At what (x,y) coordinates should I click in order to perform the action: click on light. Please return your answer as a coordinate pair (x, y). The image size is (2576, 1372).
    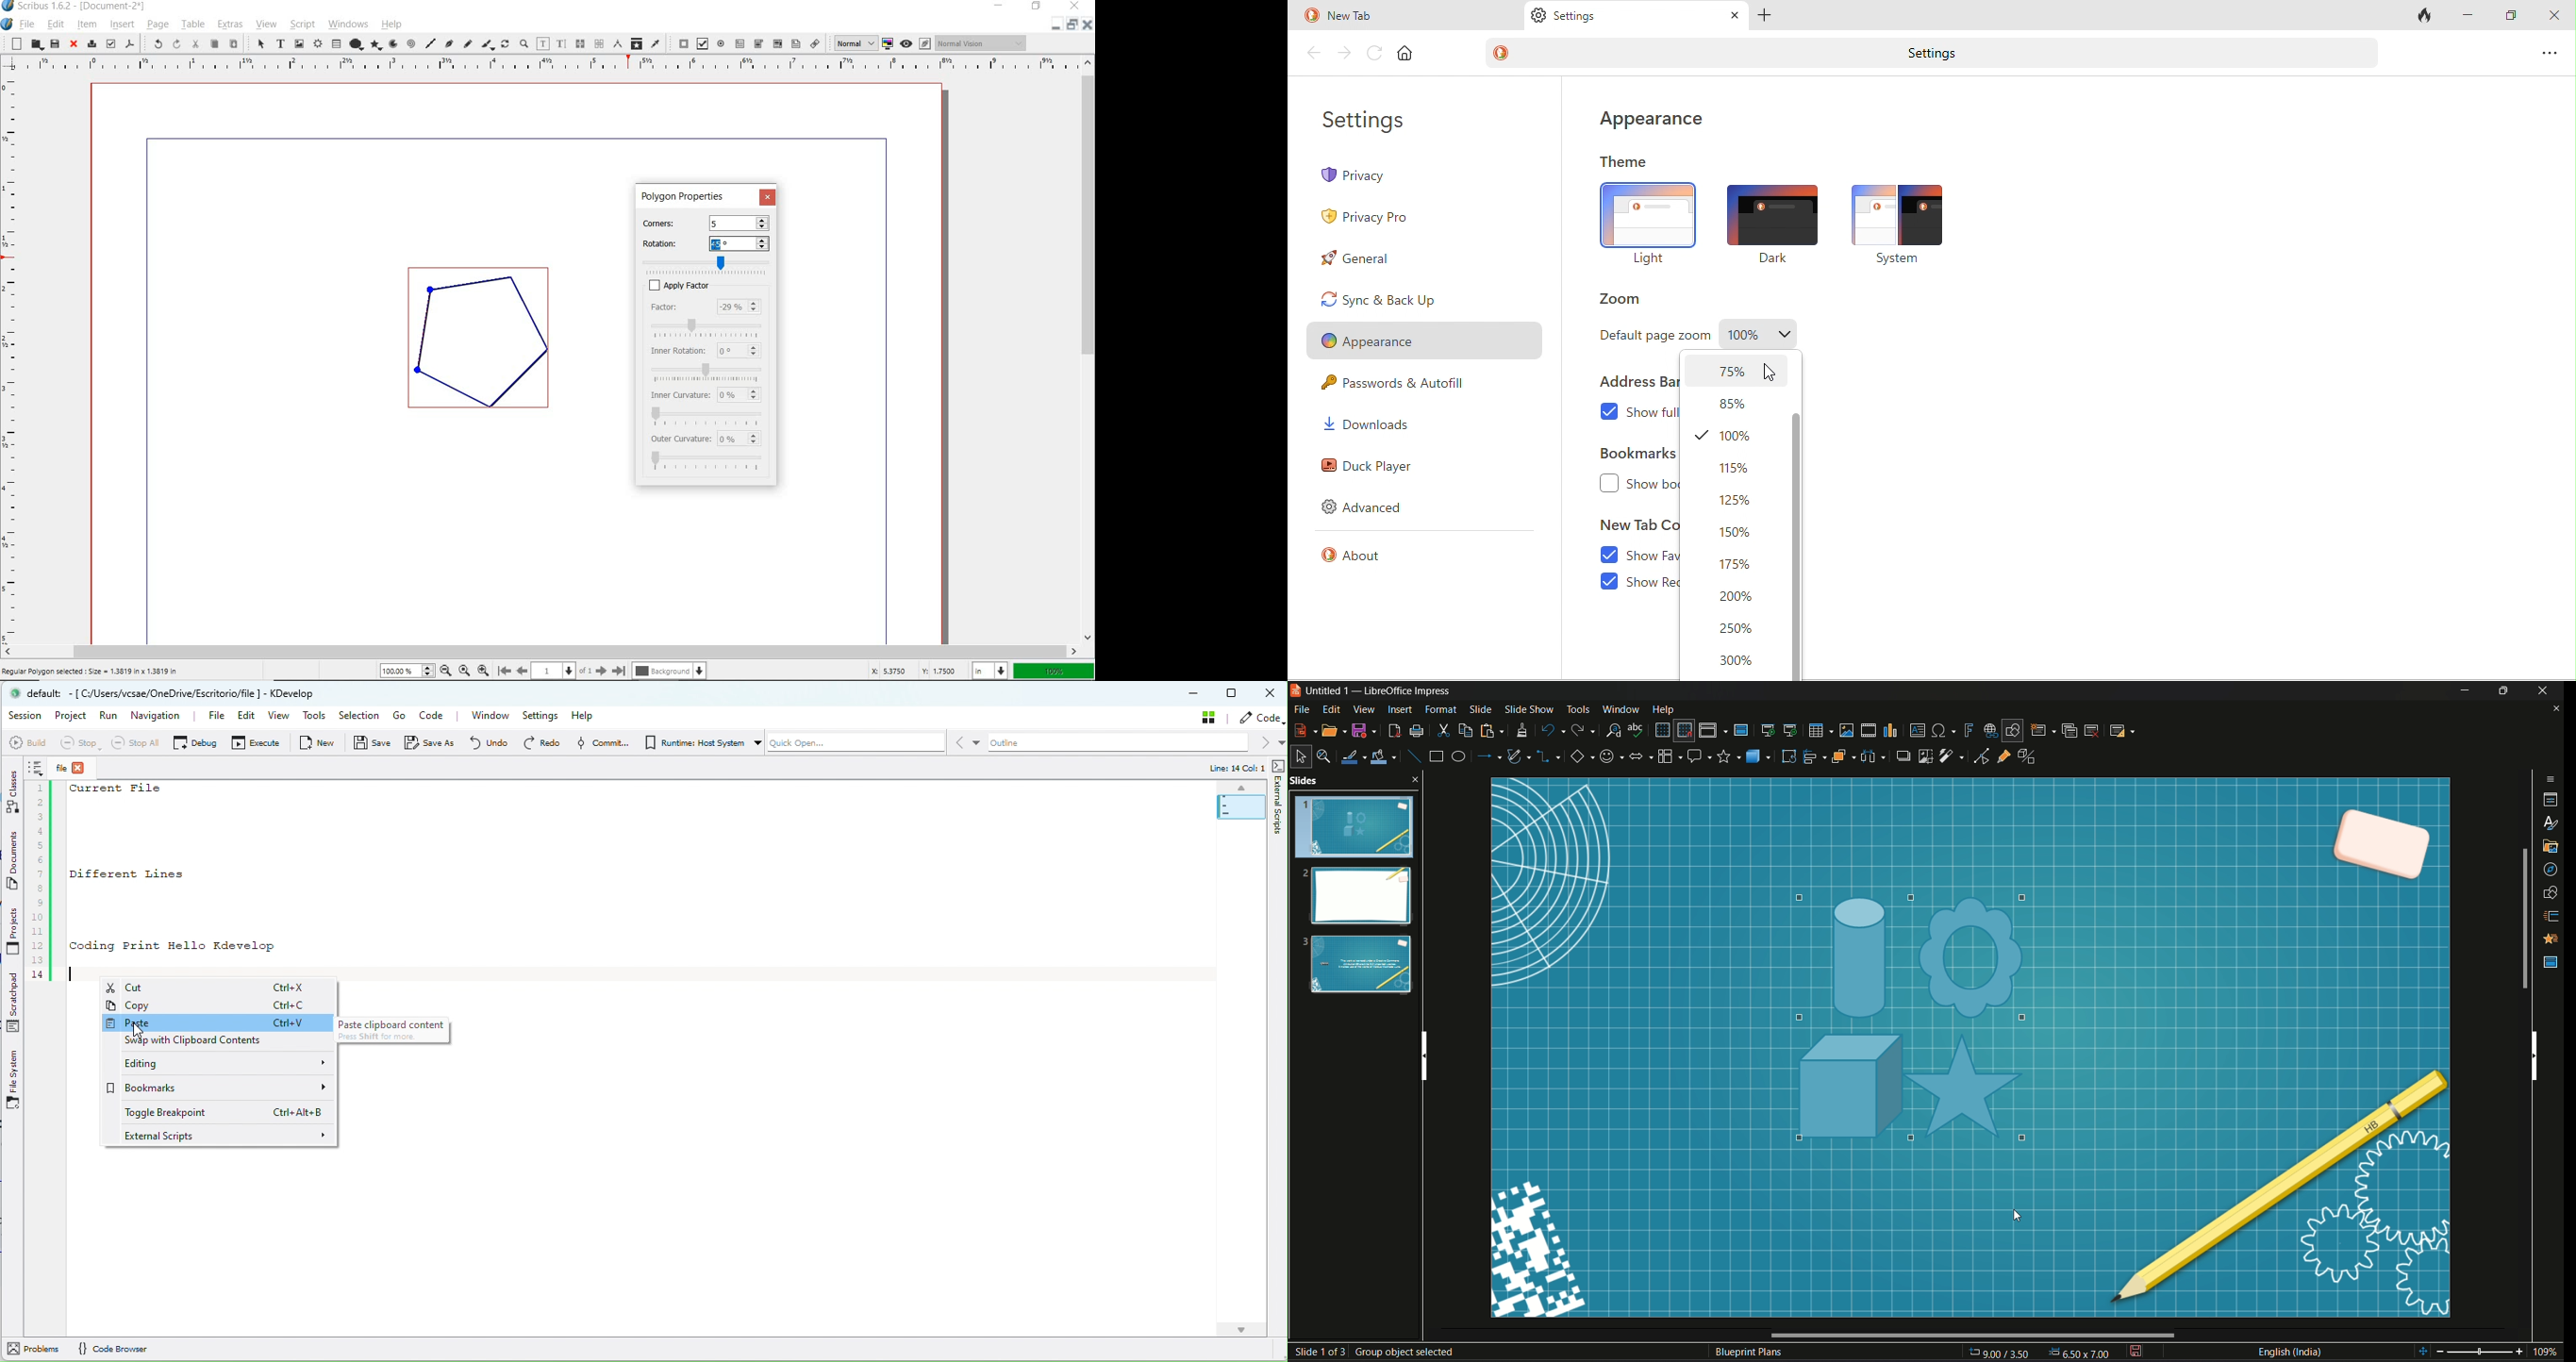
    Looking at the image, I should click on (1648, 214).